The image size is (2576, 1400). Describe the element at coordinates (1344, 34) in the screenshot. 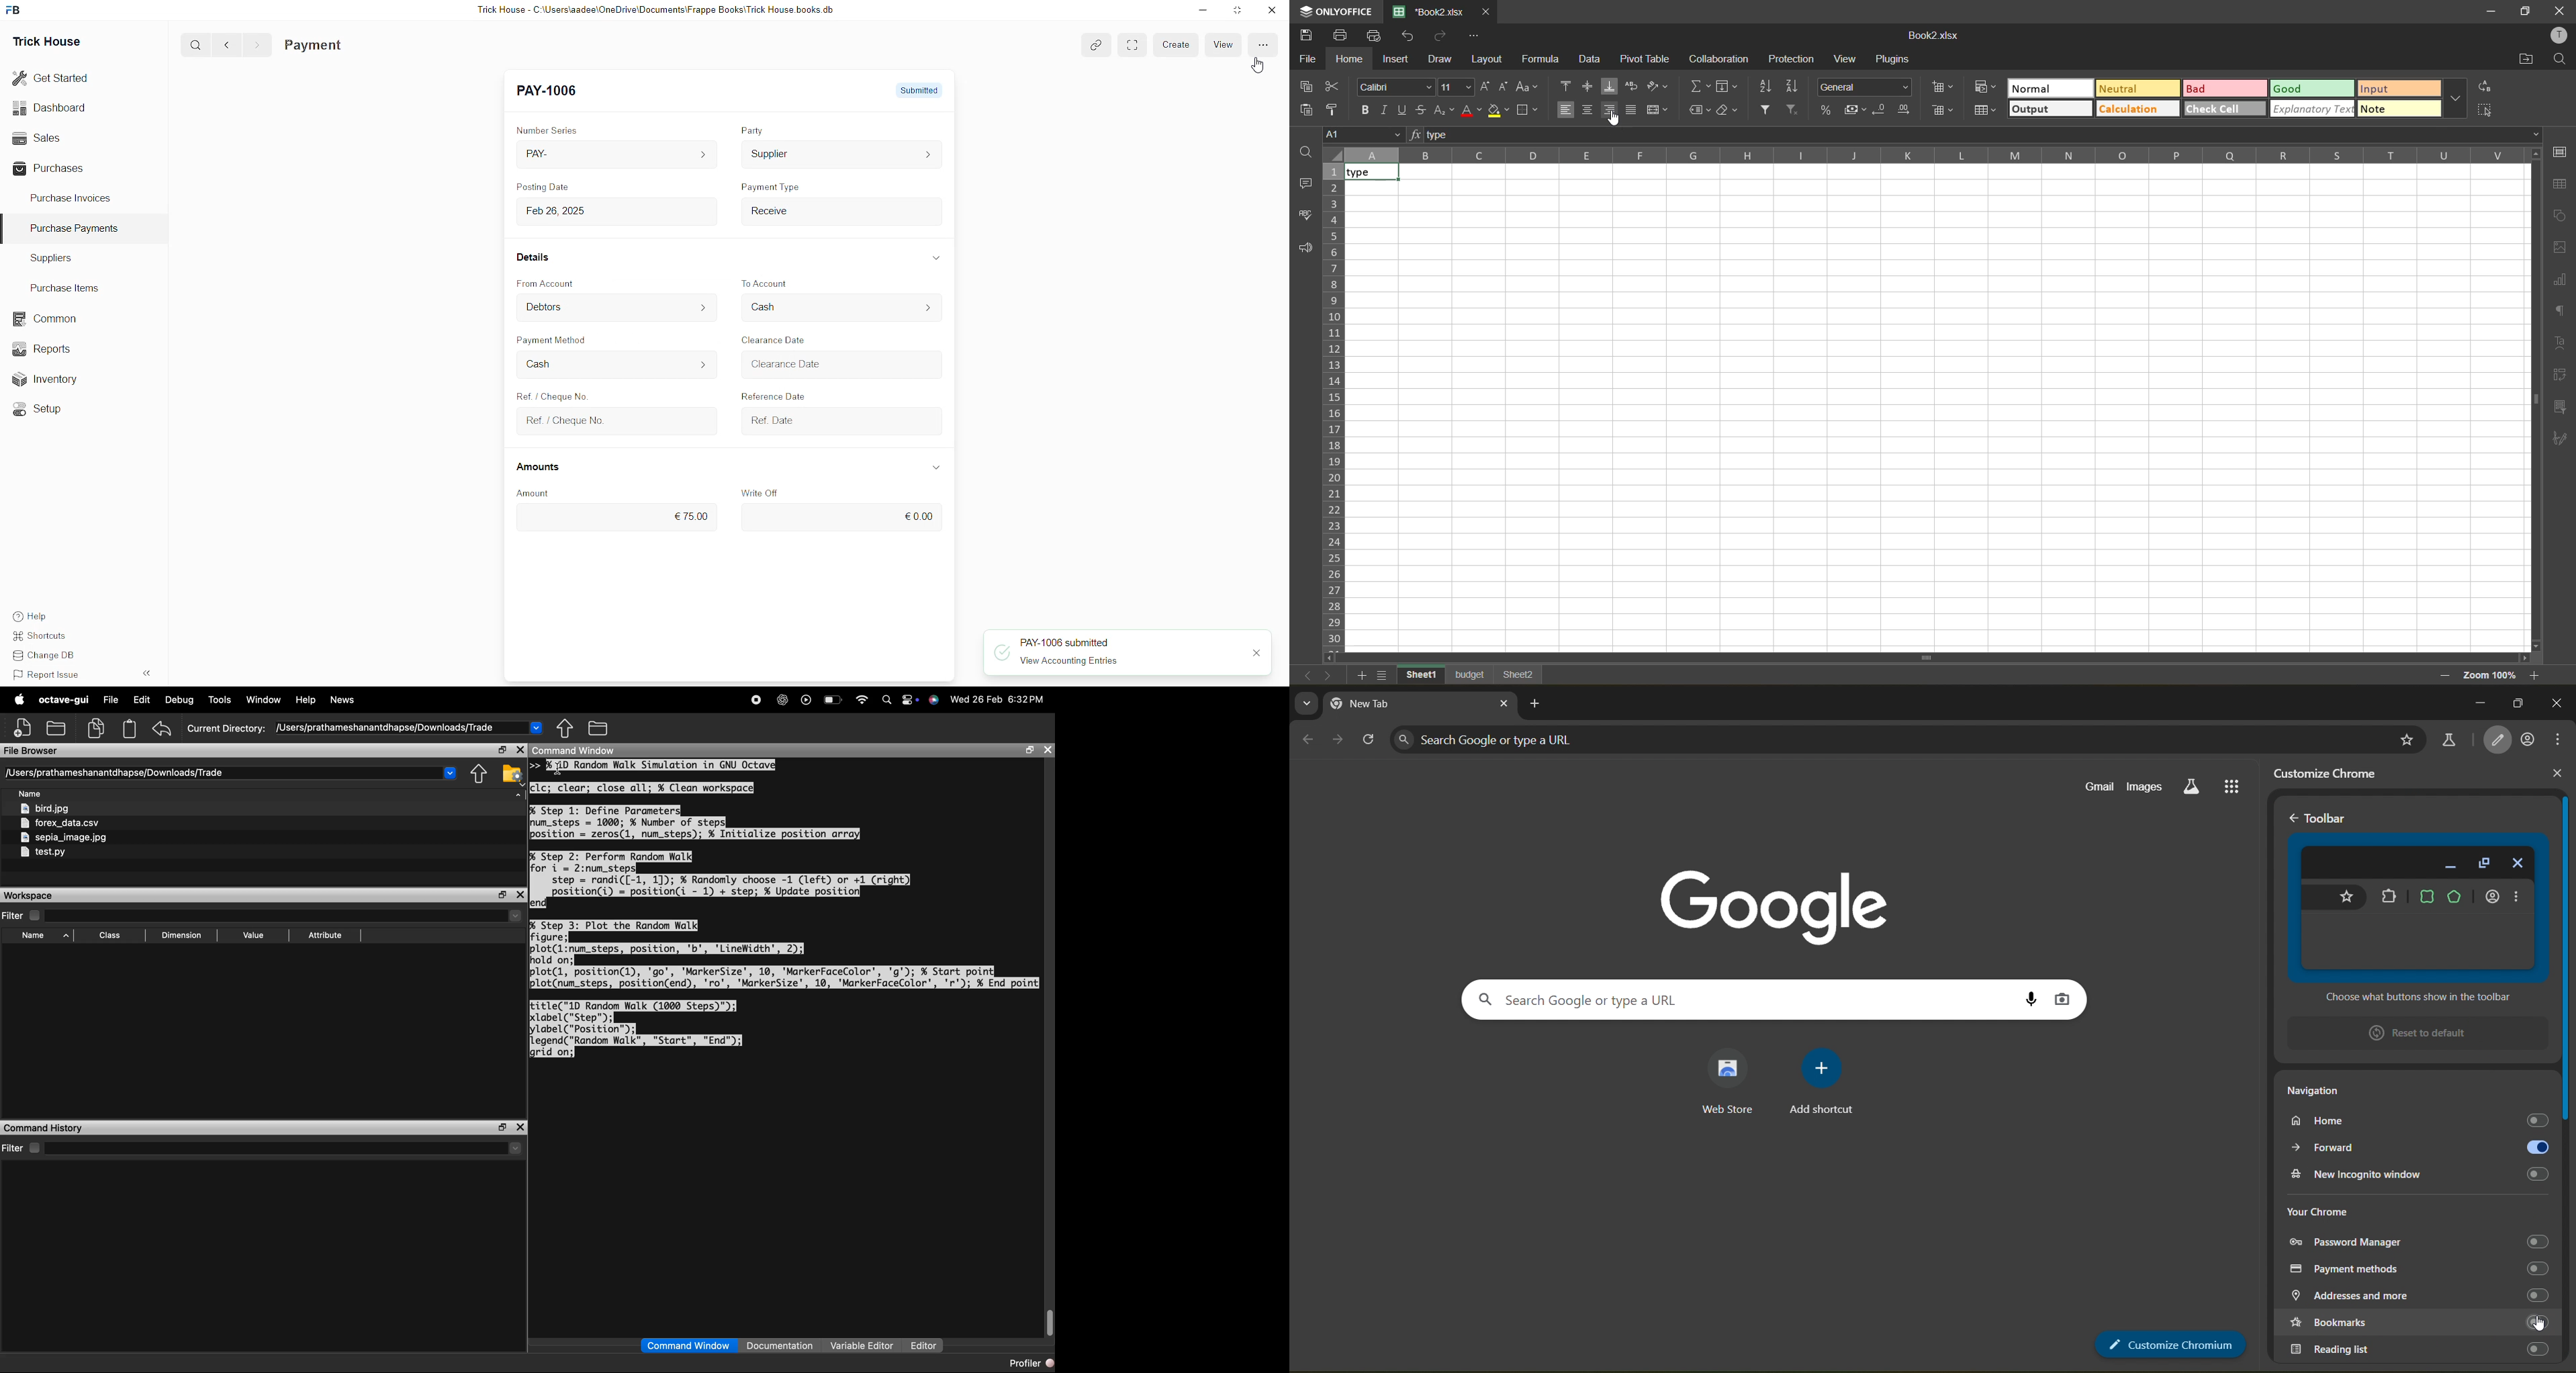

I see `print` at that location.